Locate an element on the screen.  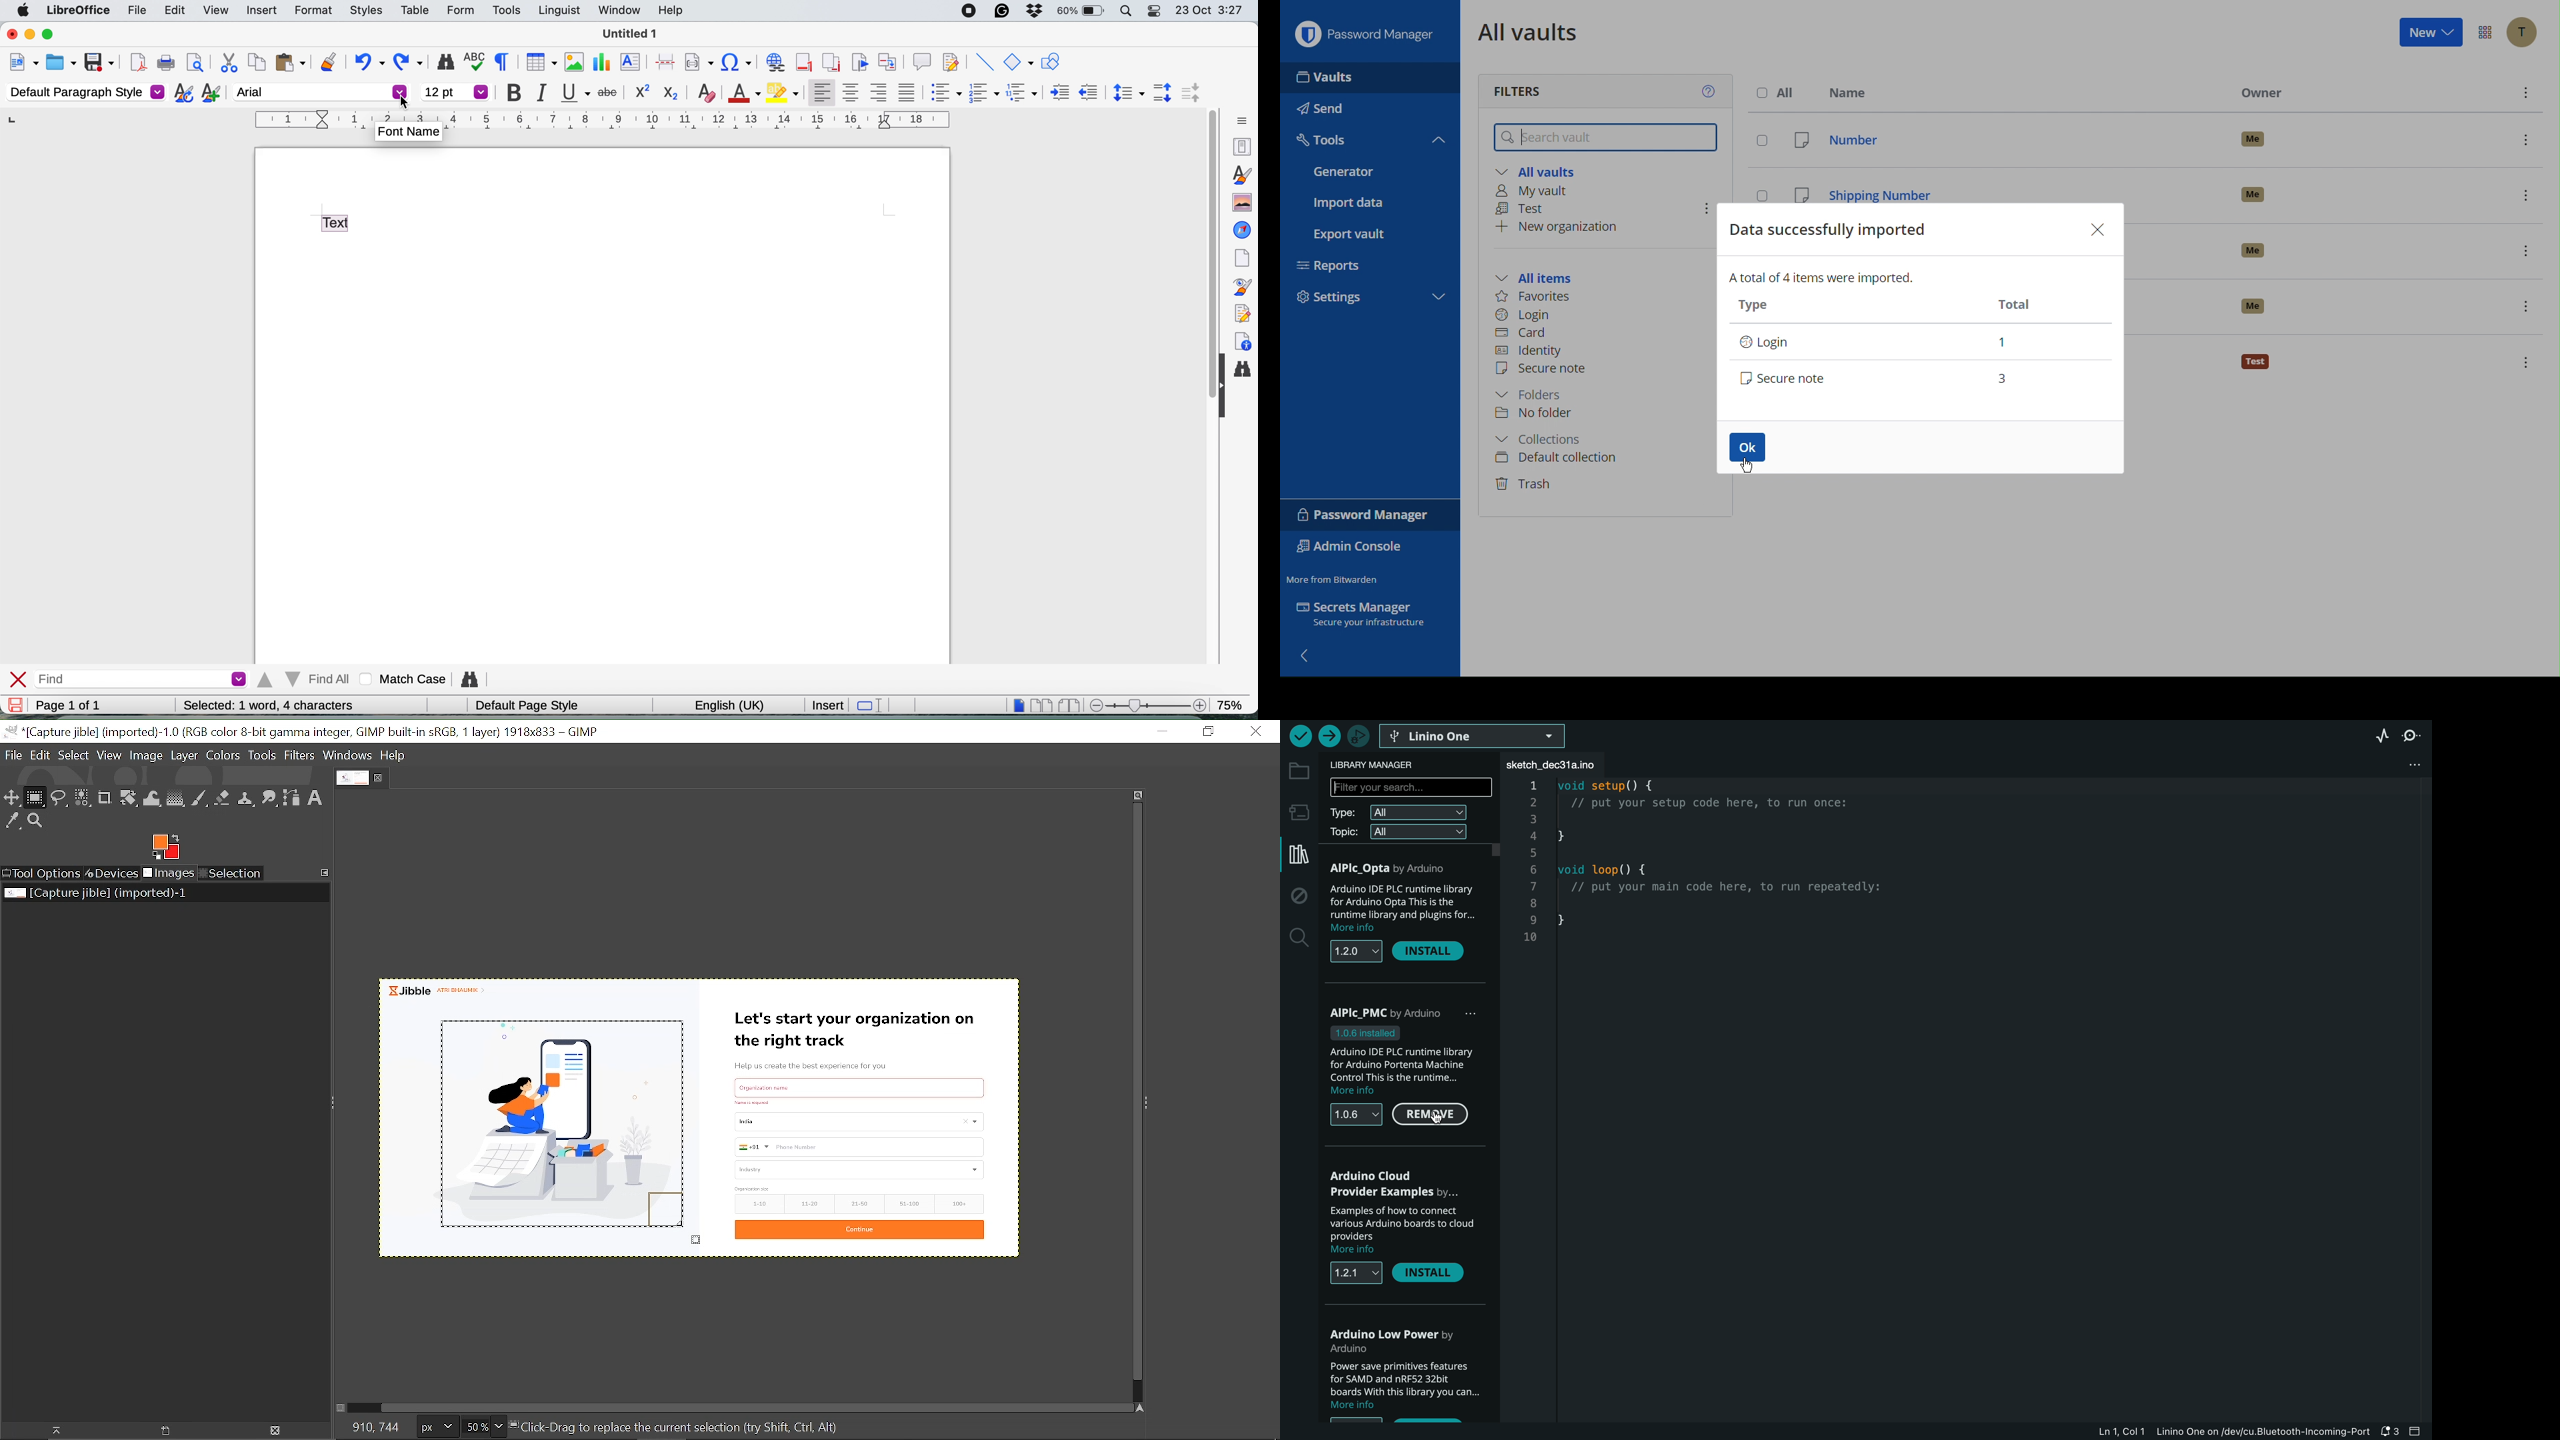
insert endnote is located at coordinates (829, 63).